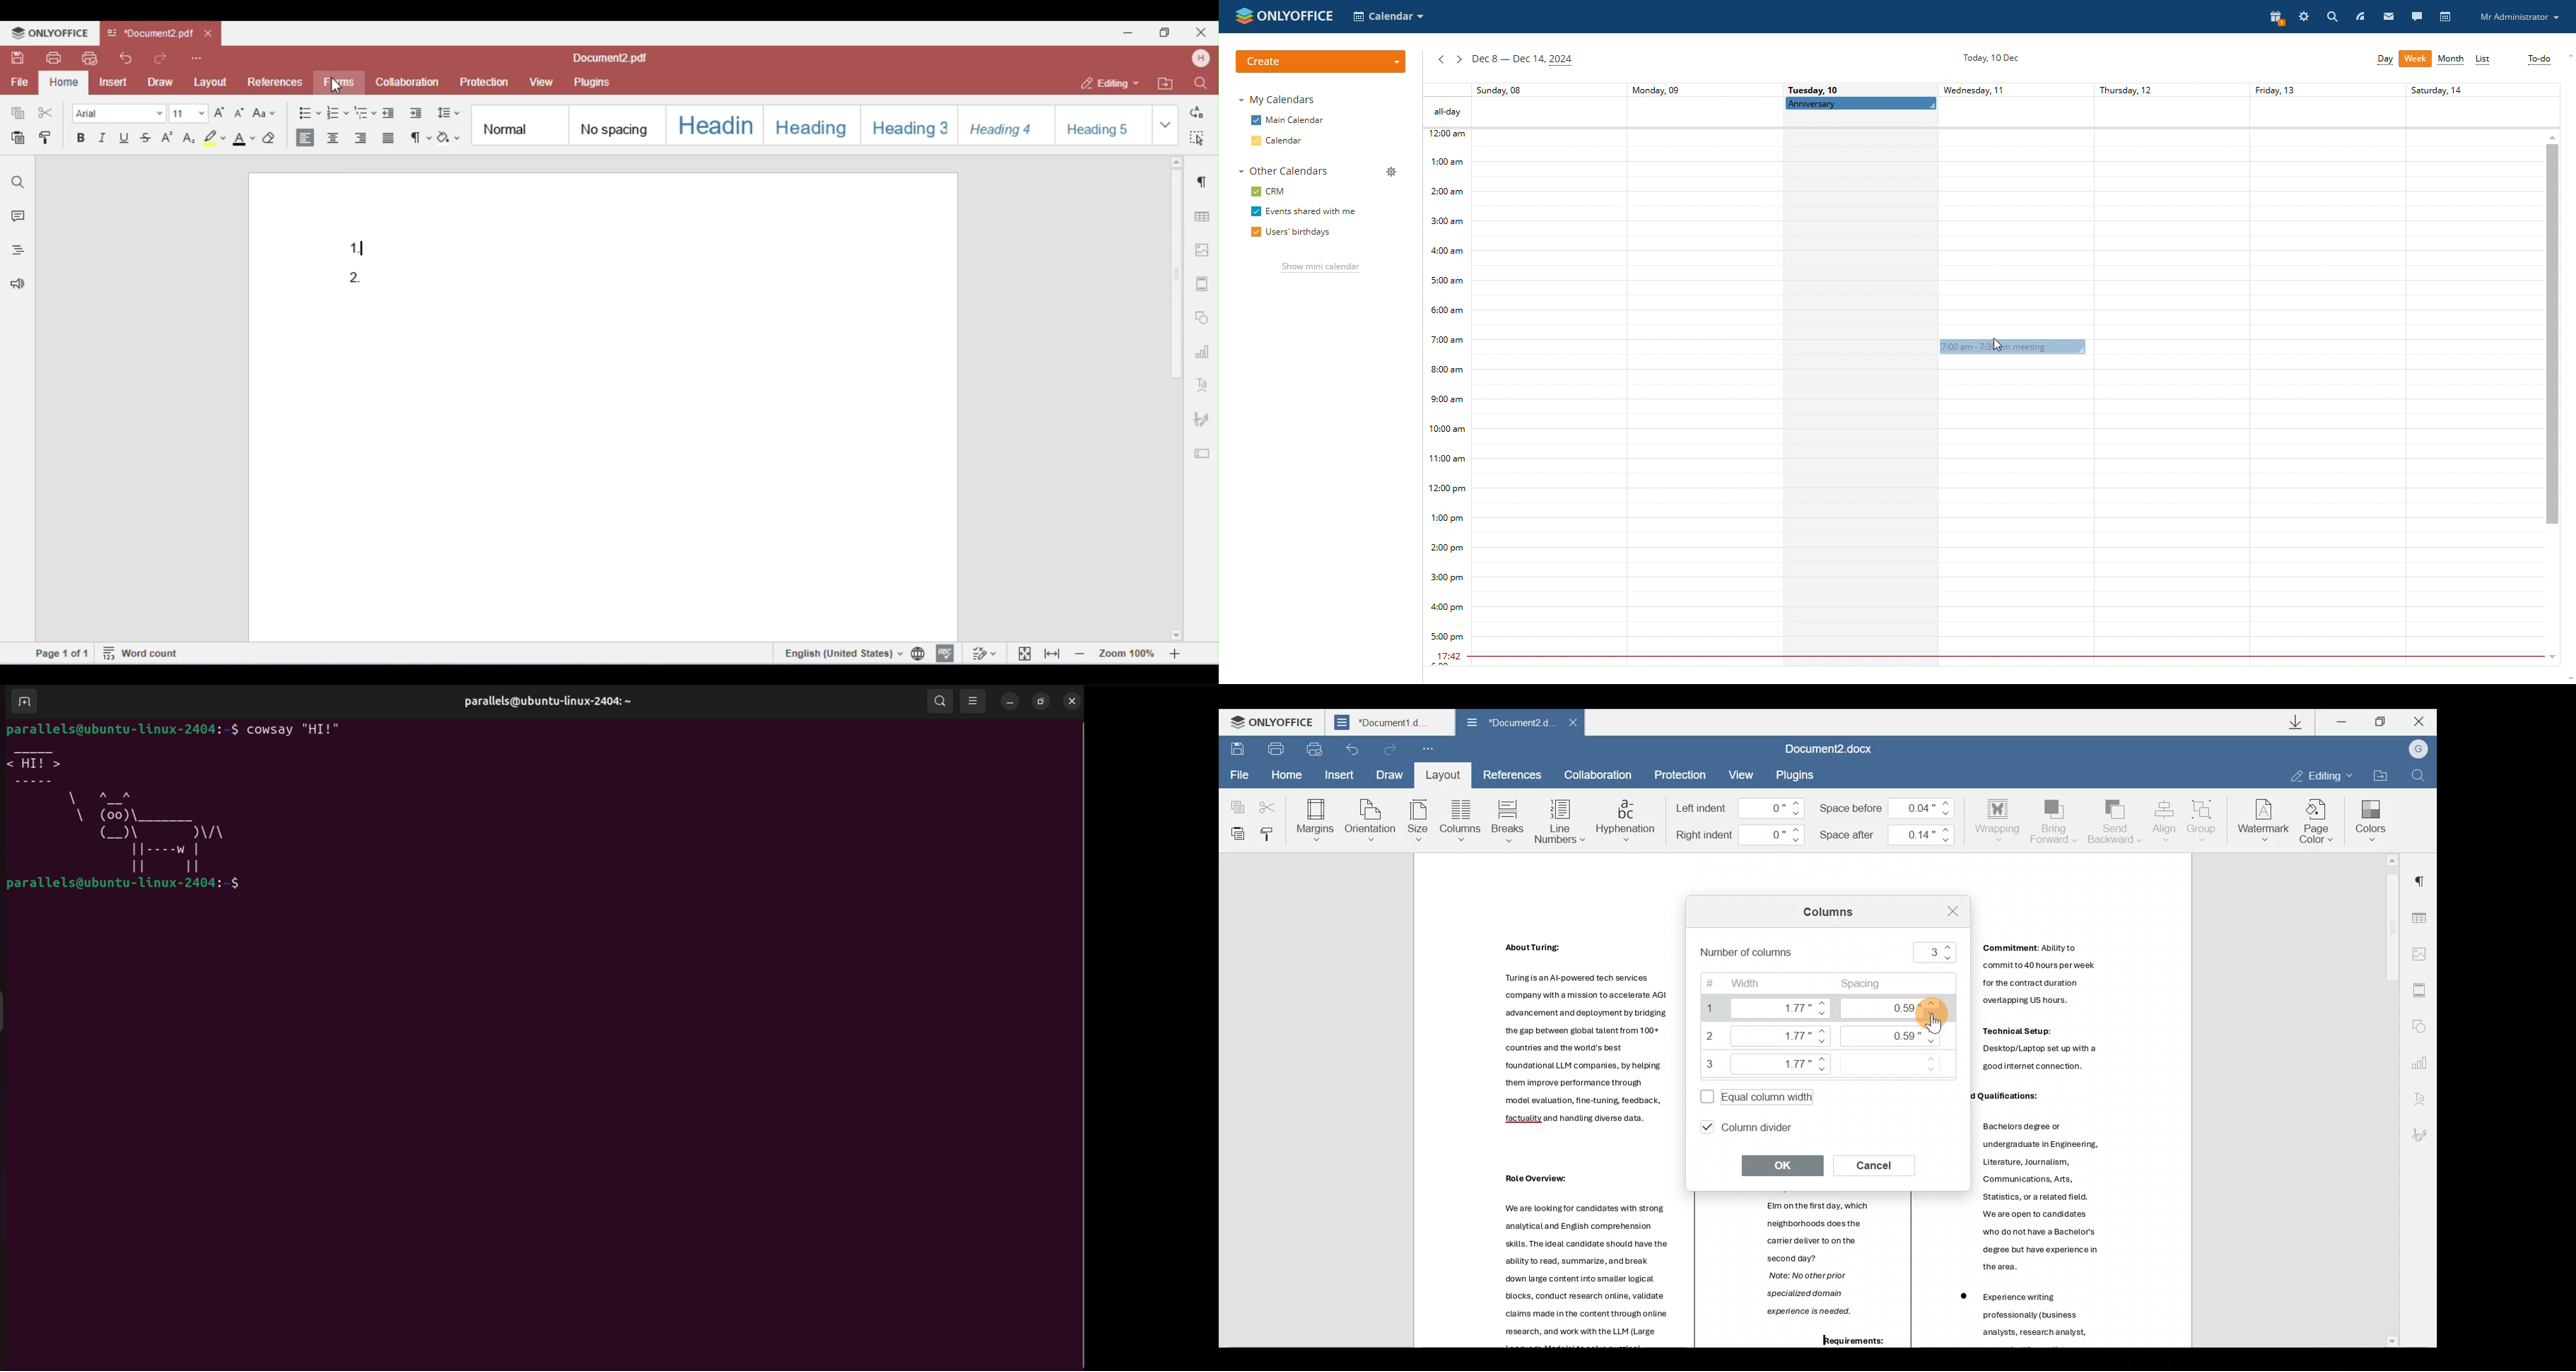 This screenshot has width=2576, height=1372. I want to click on Image settings, so click(2423, 953).